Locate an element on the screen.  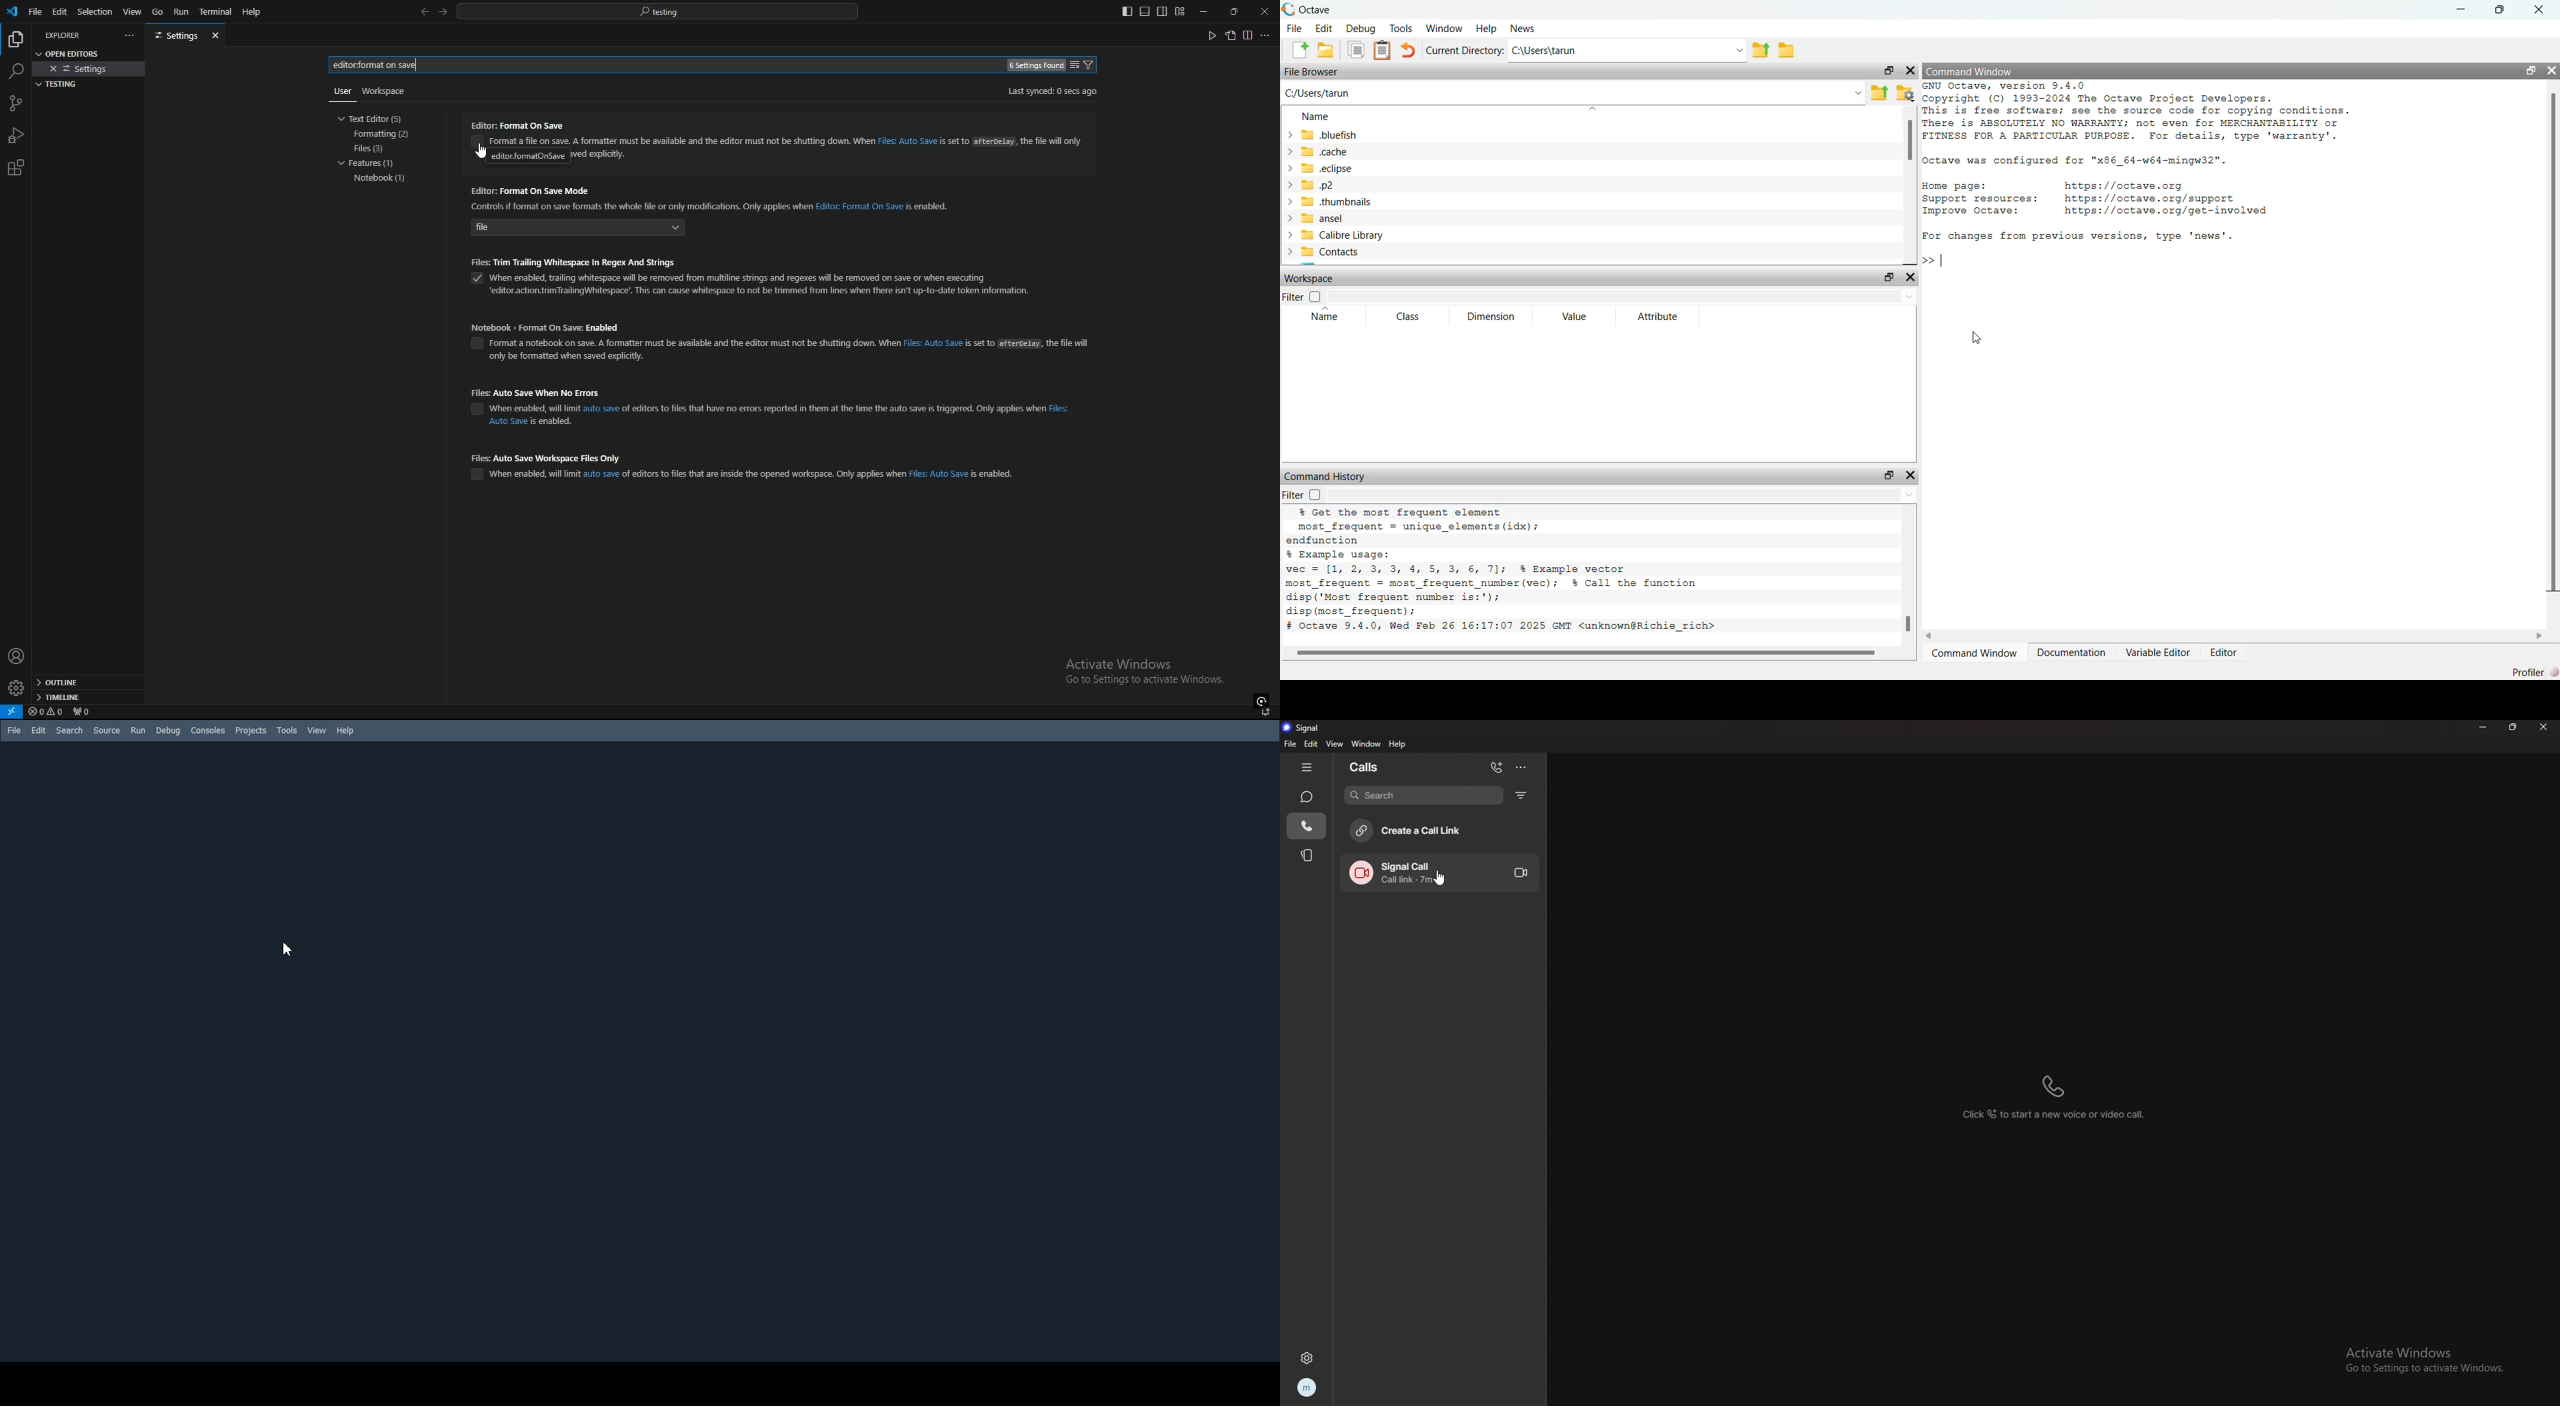
.p2 is located at coordinates (1318, 185).